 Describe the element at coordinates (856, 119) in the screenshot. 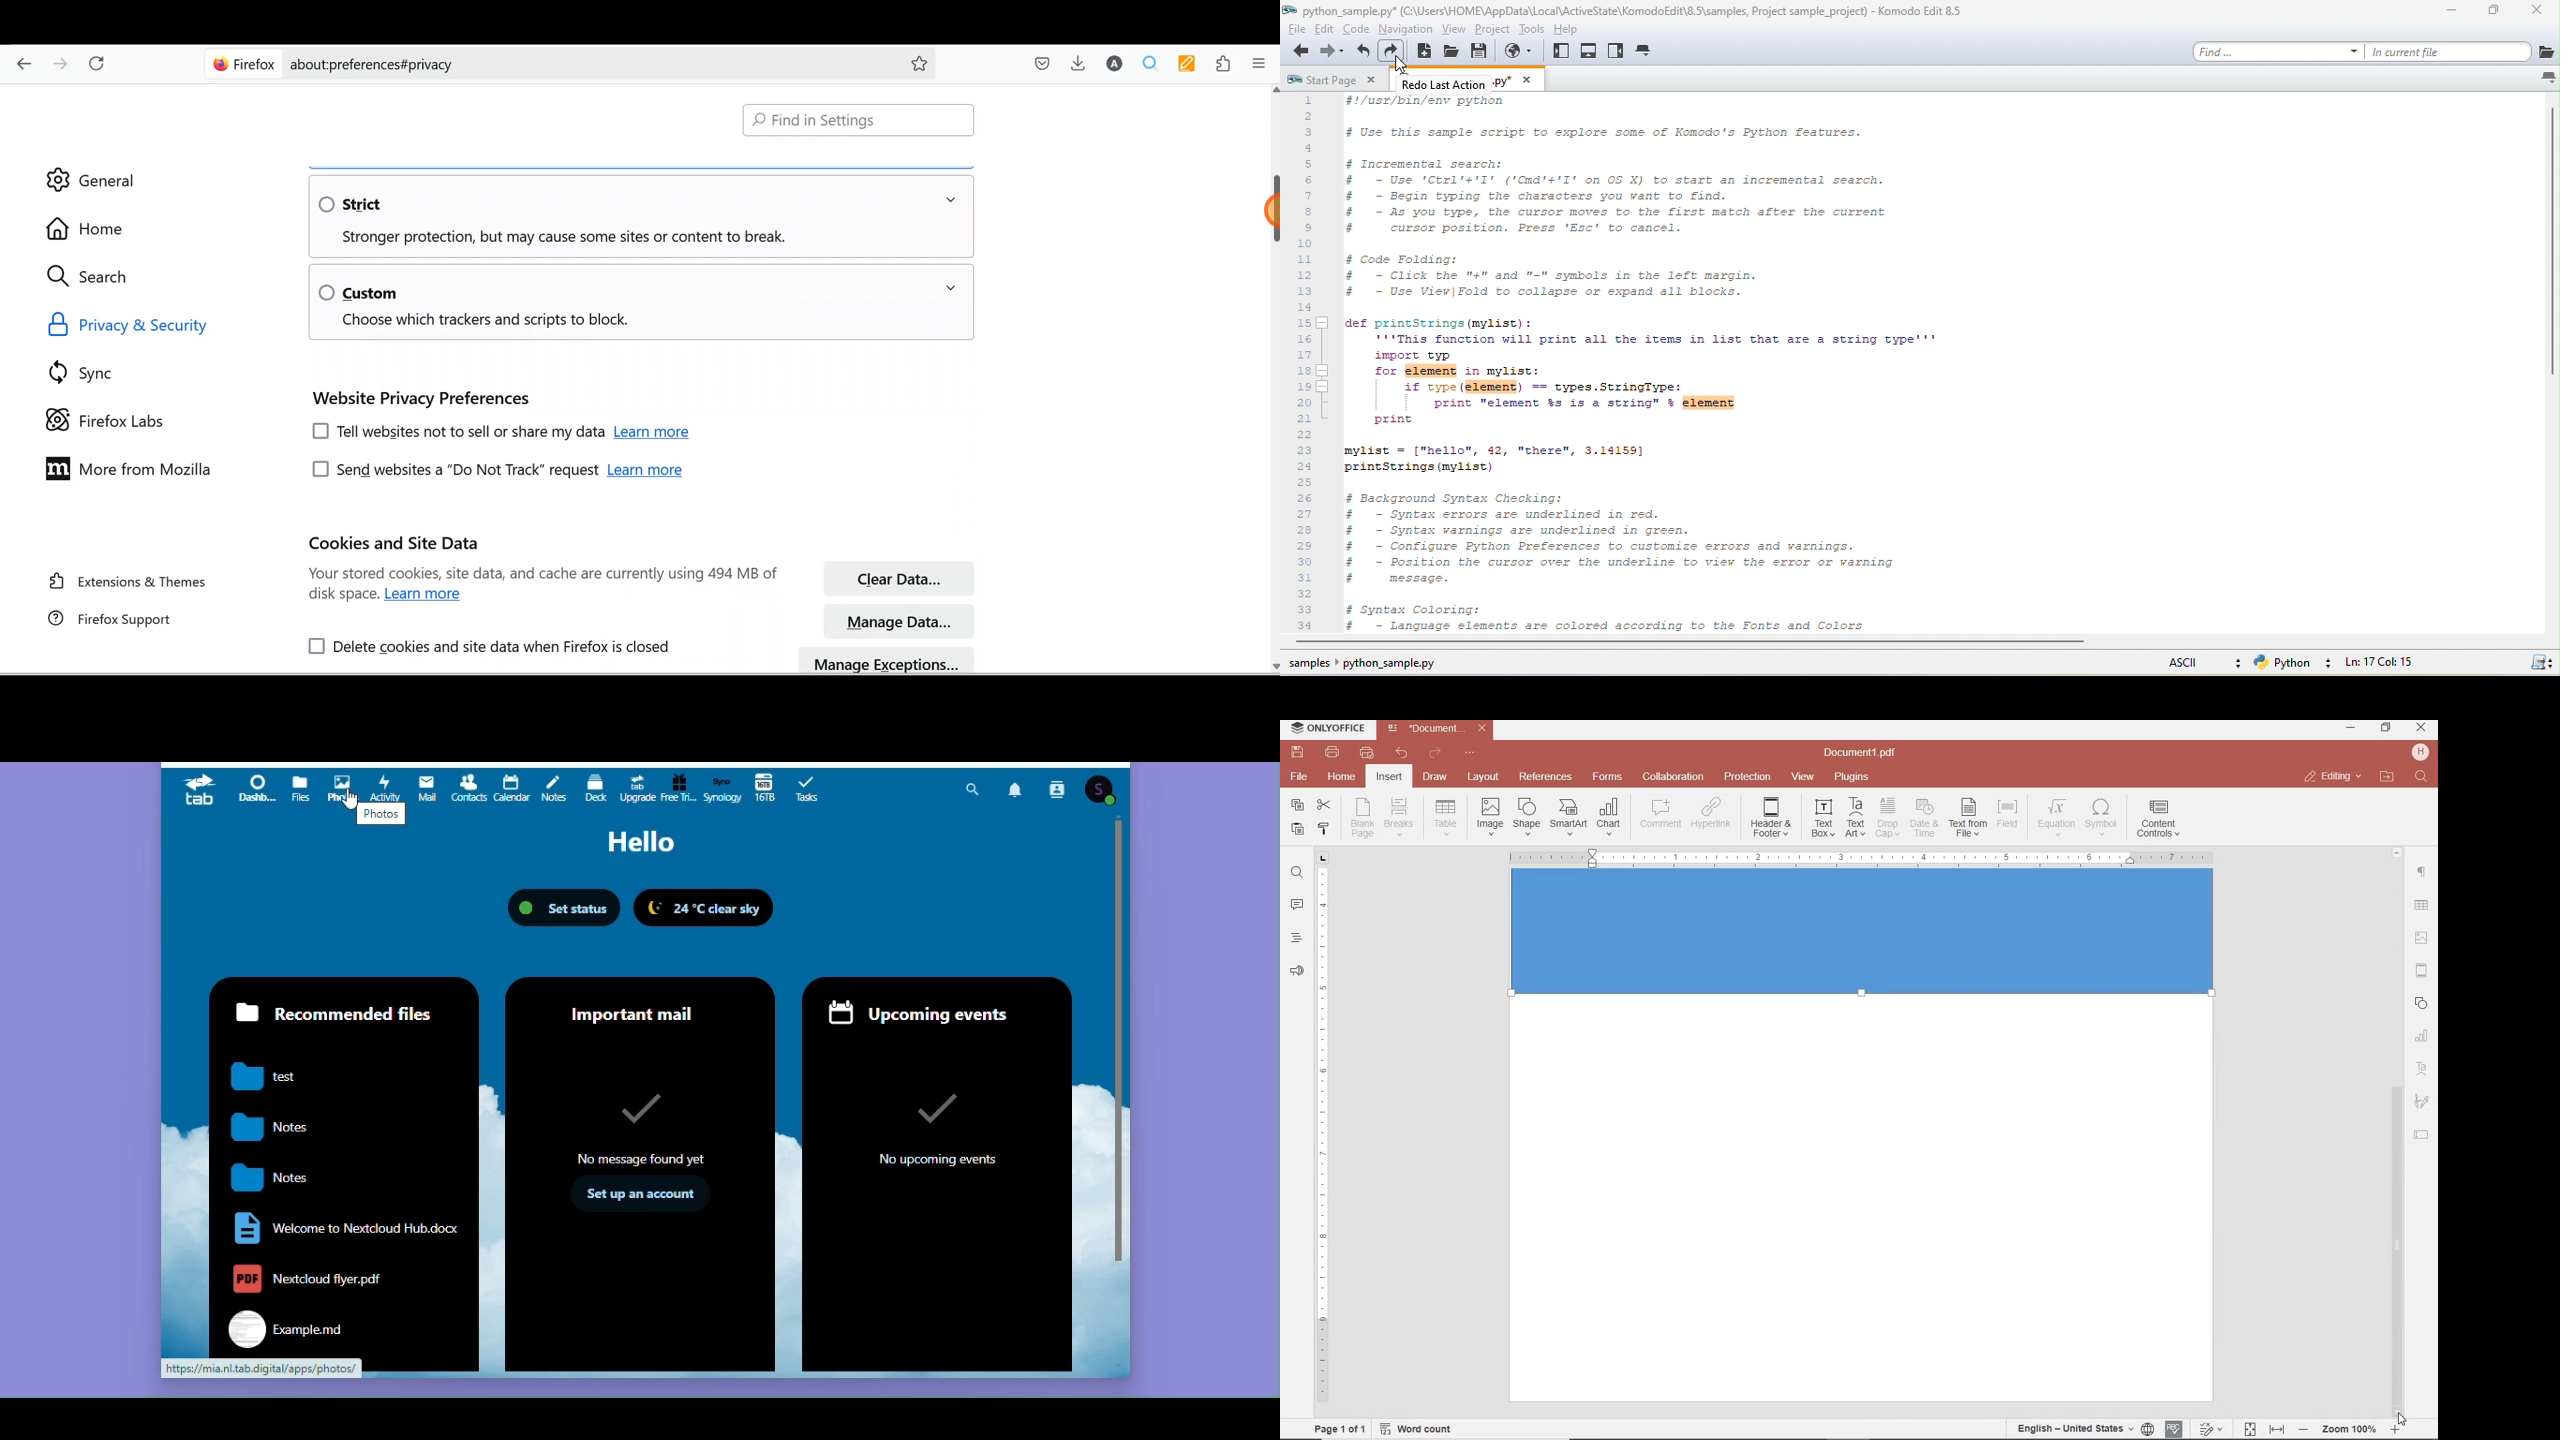

I see `Find in Settings` at that location.